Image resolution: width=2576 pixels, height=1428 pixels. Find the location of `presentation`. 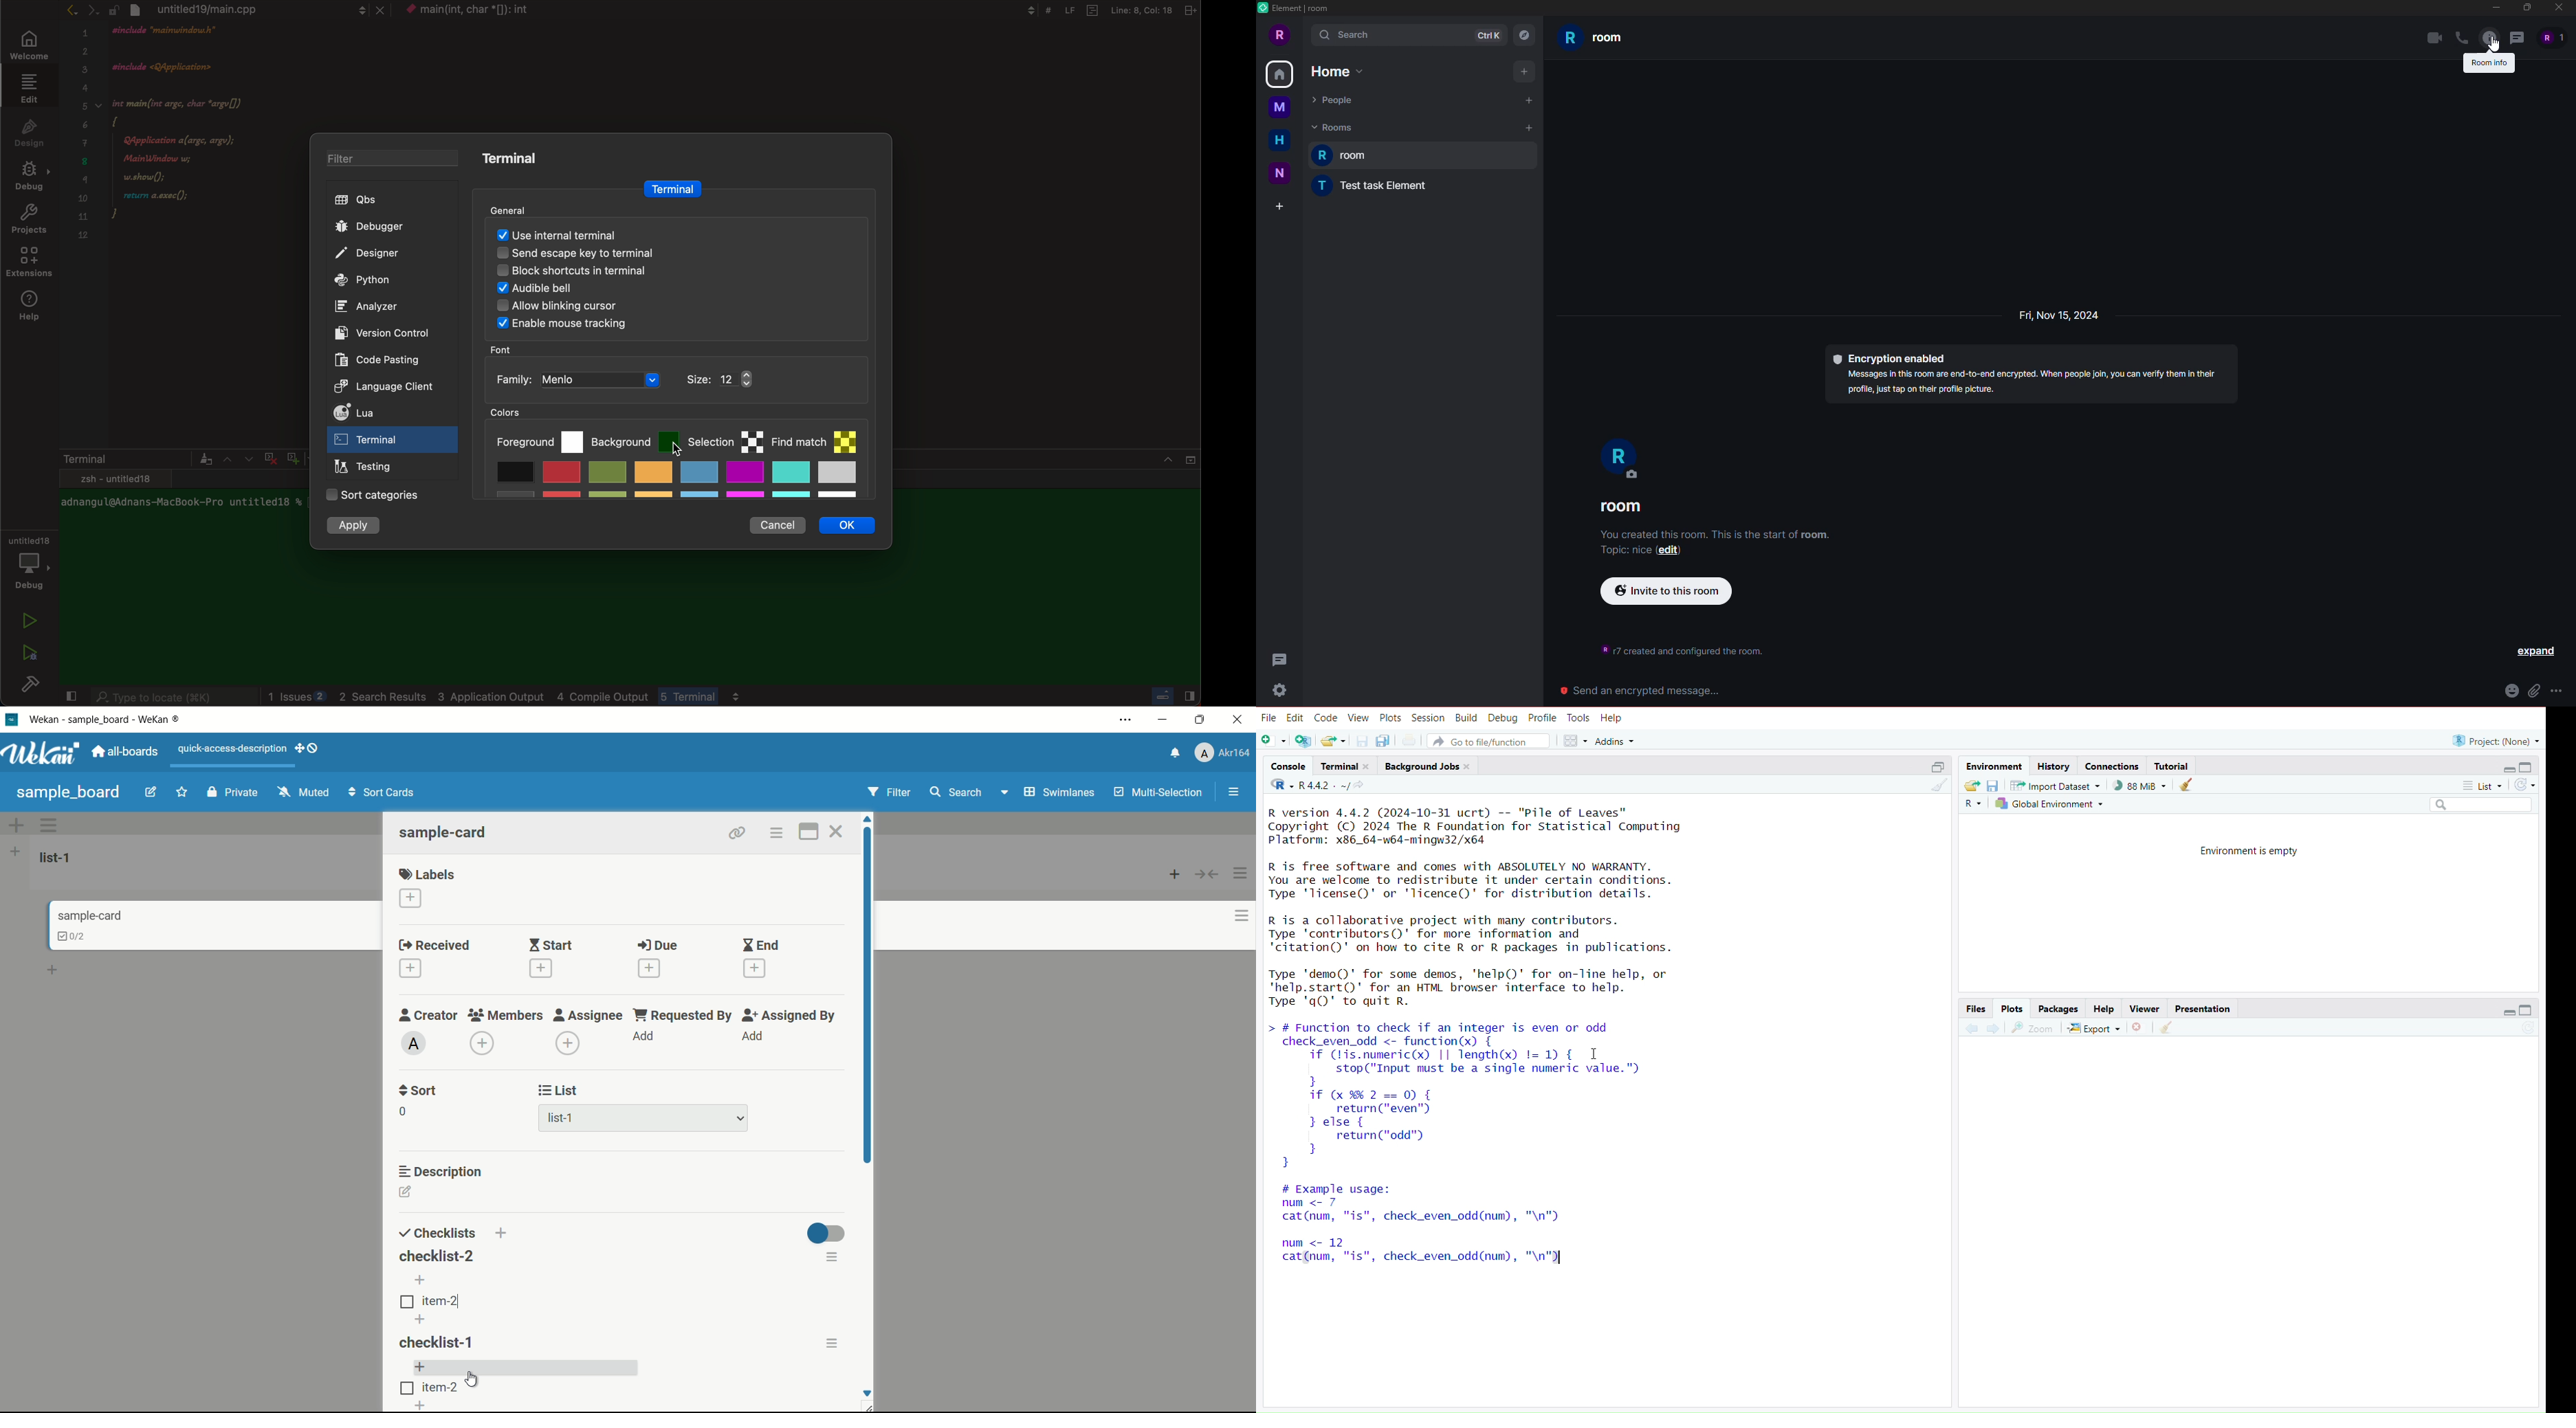

presentation is located at coordinates (2206, 1009).